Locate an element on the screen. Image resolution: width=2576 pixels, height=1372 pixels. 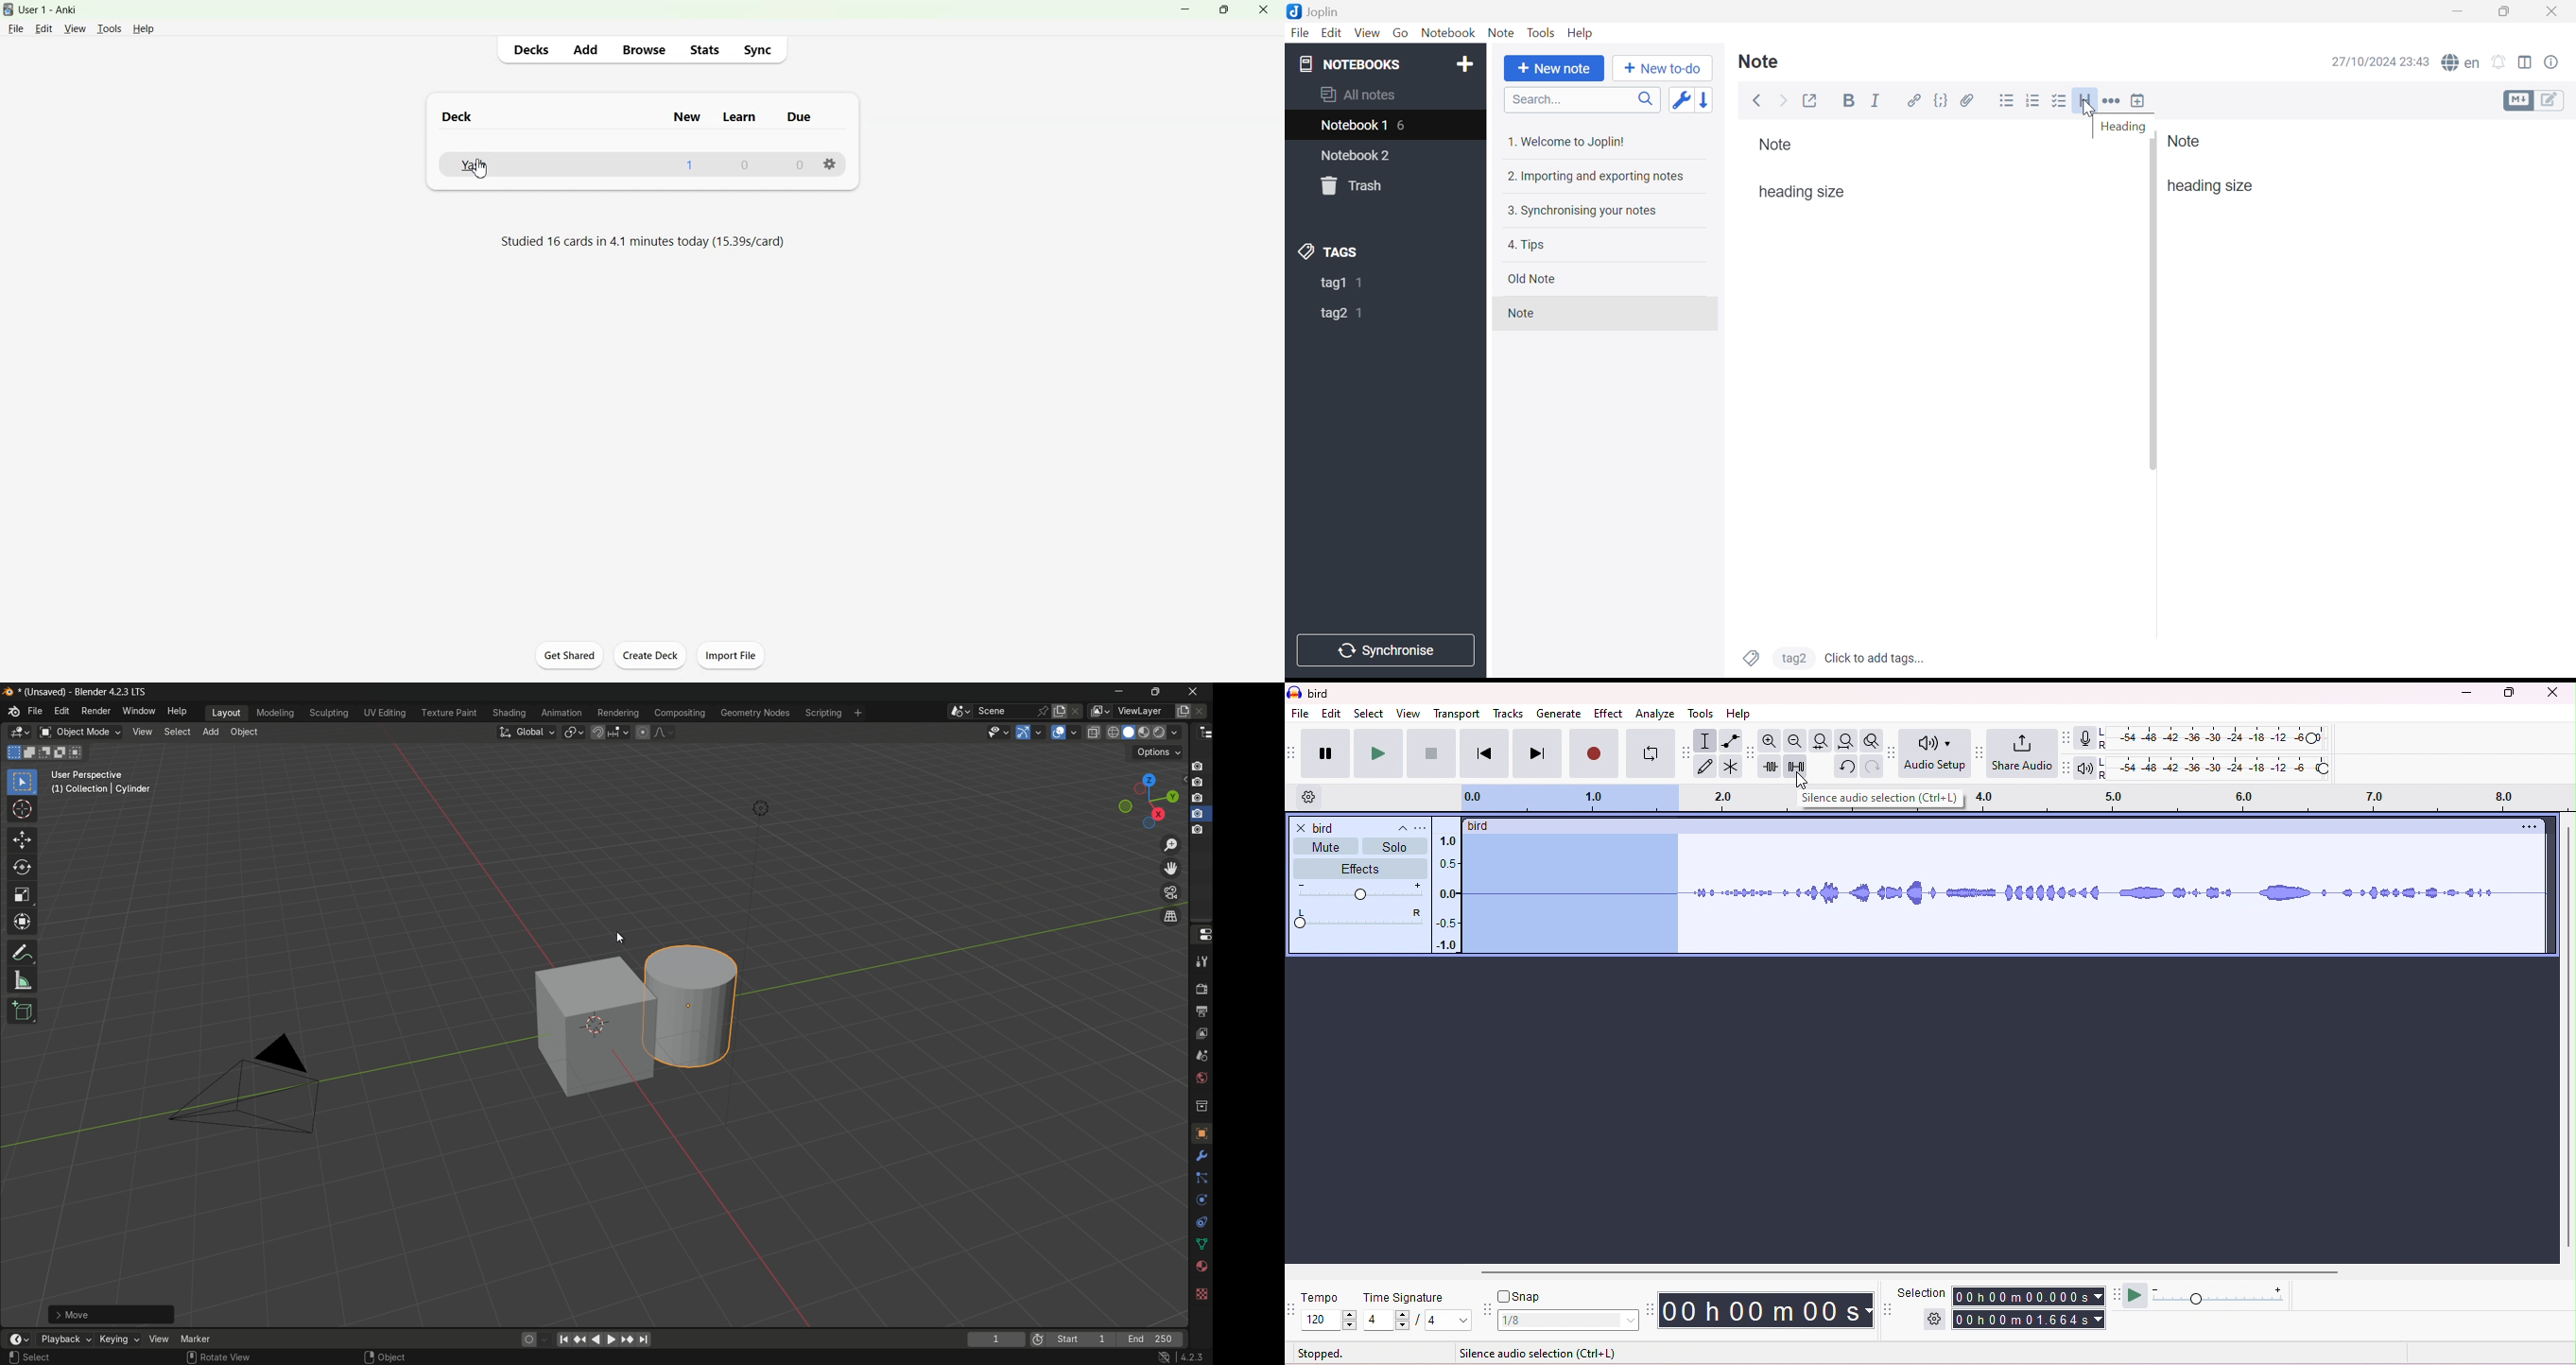
Create Desk is located at coordinates (651, 654).